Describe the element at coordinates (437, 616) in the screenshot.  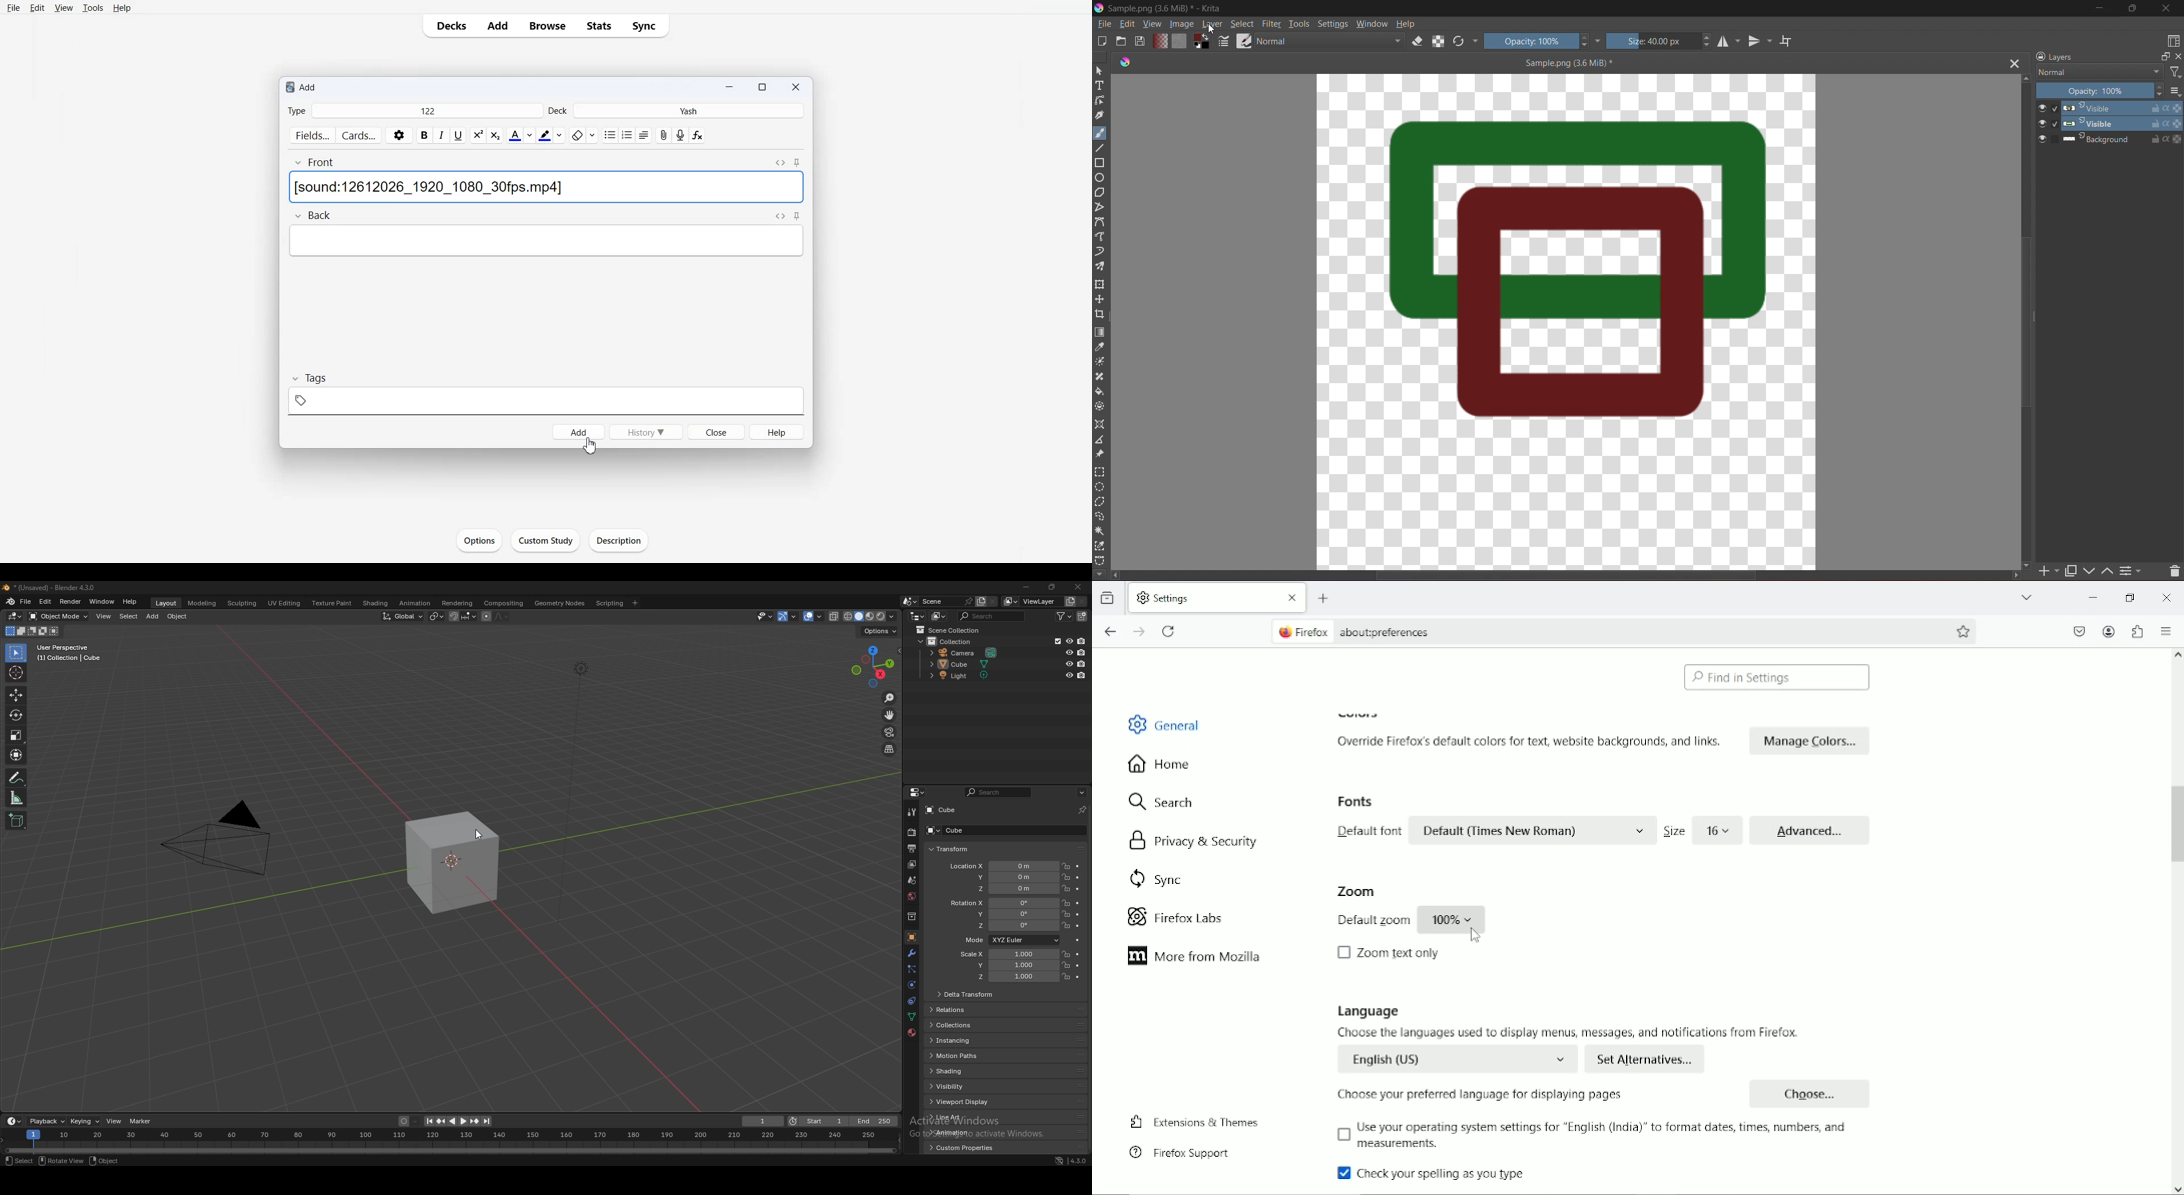
I see `transform pivot point` at that location.